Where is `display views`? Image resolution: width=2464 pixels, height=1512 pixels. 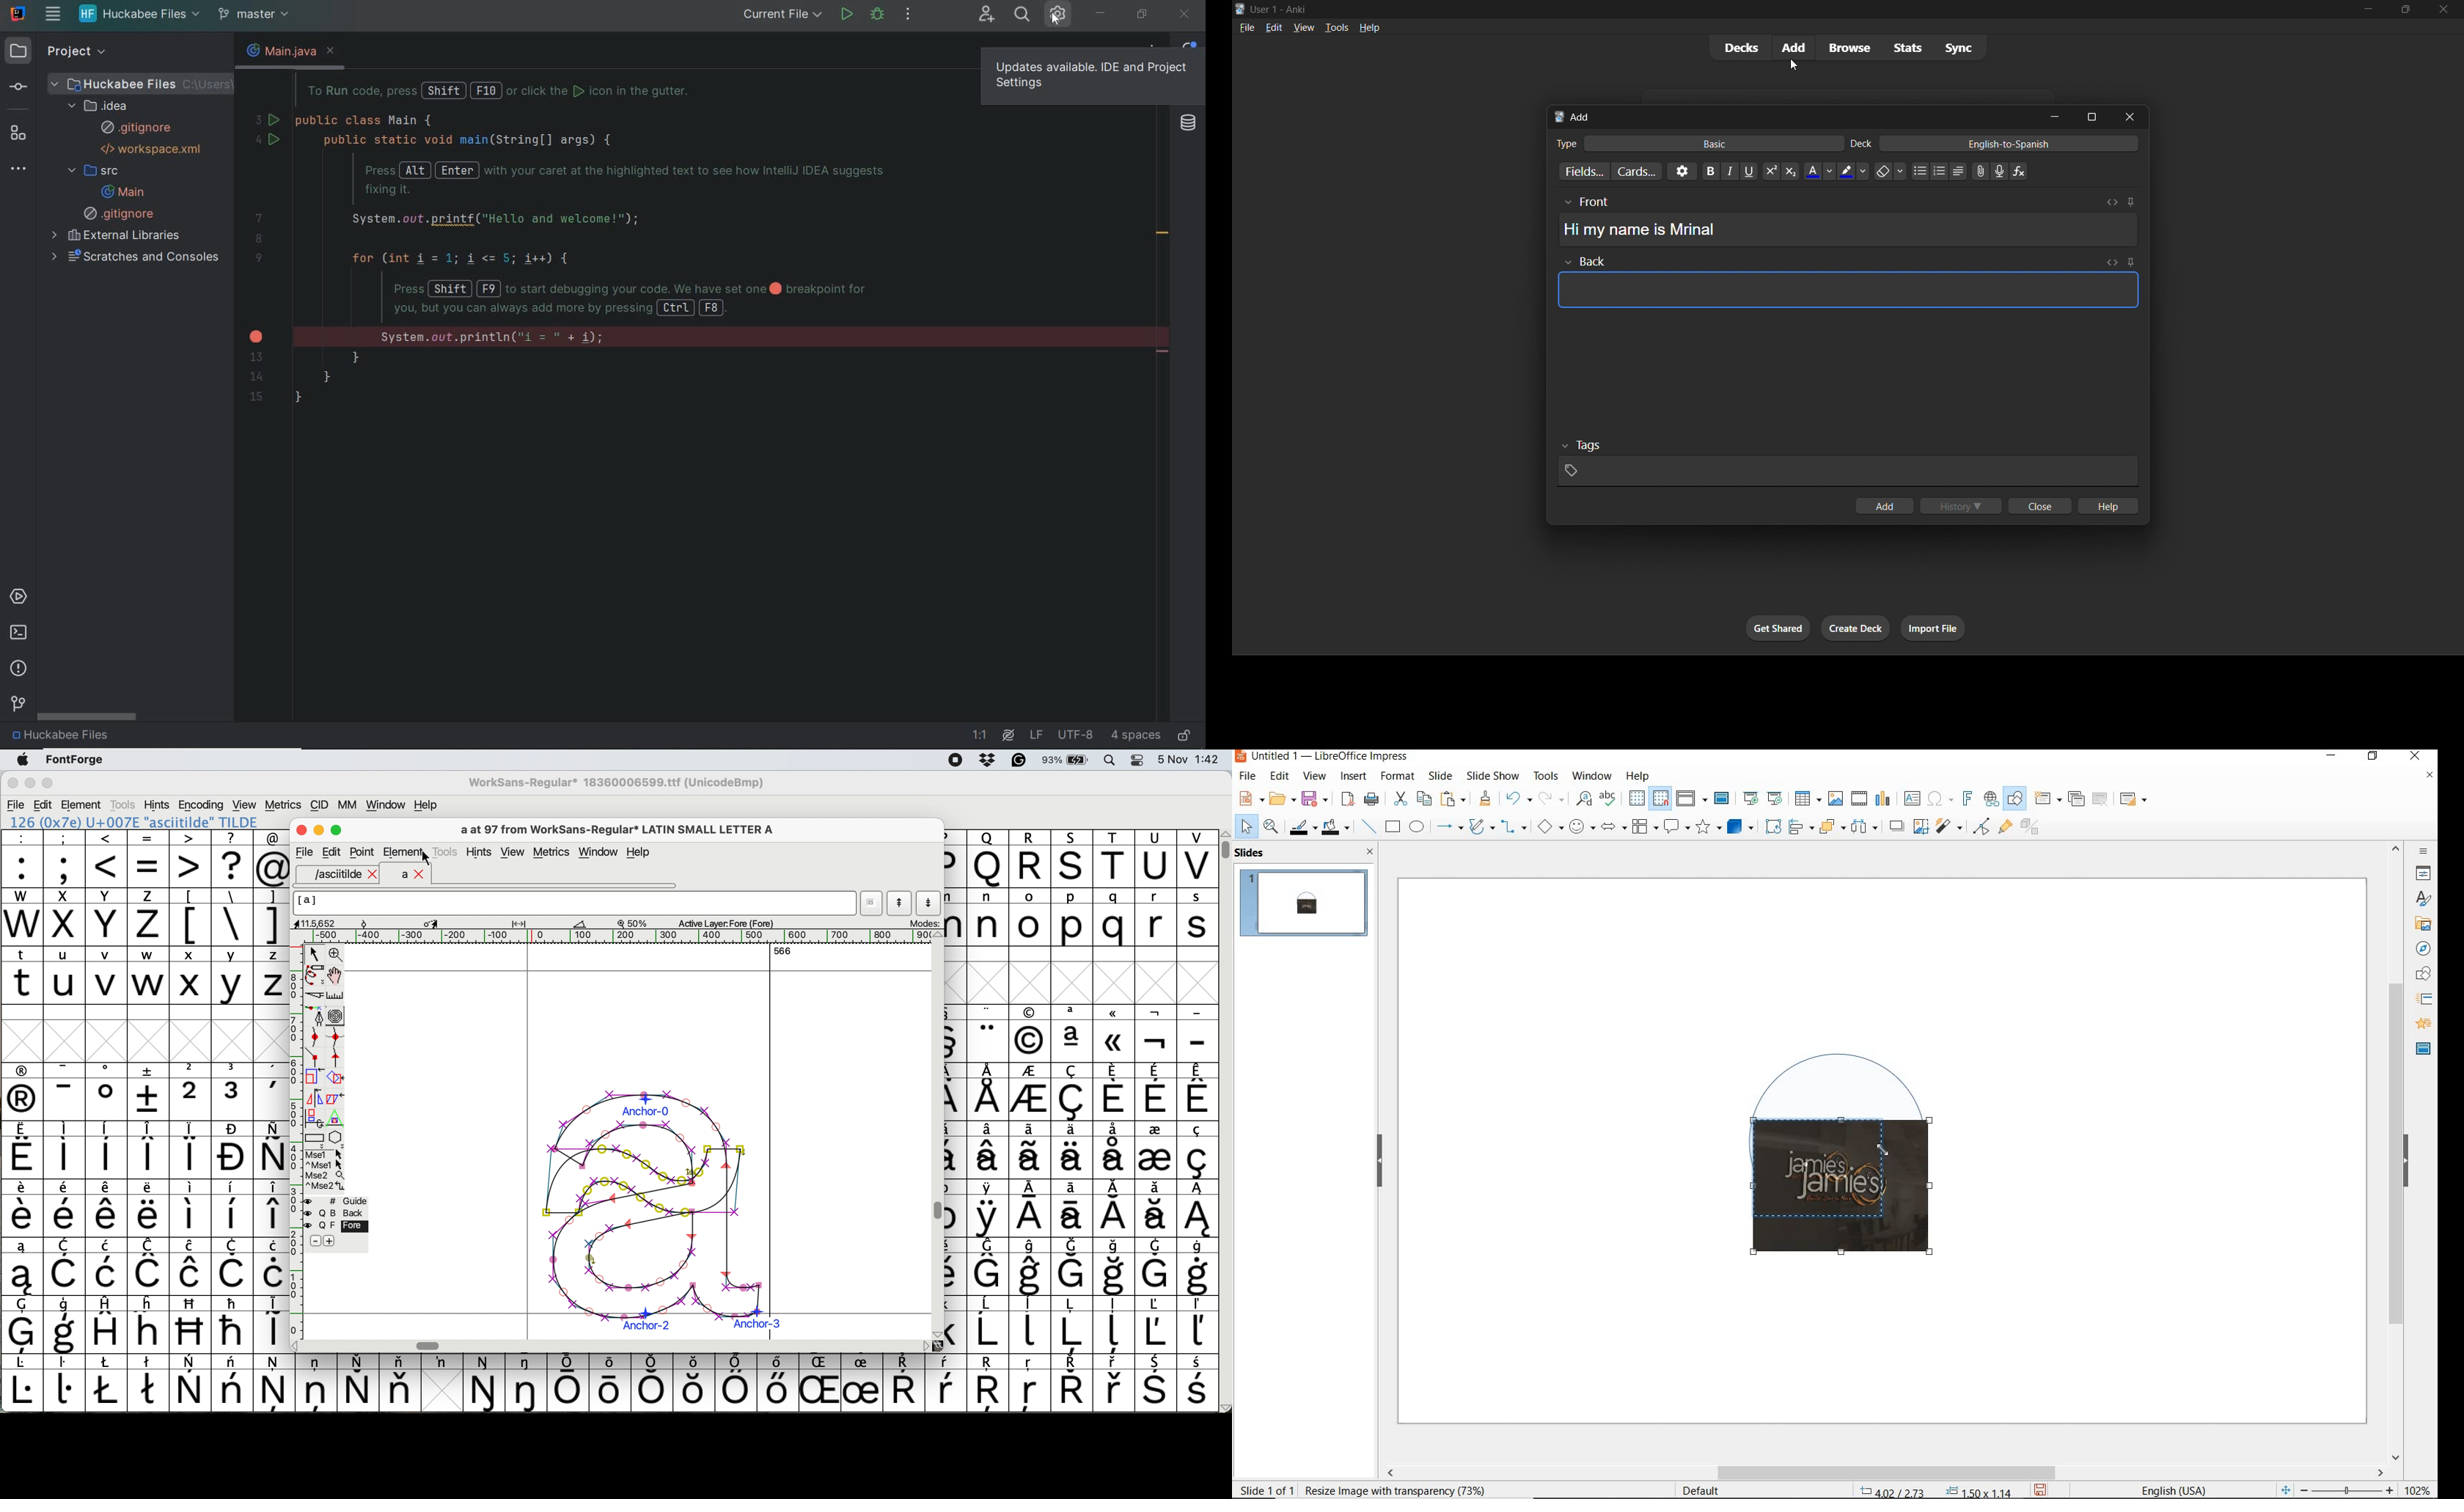 display views is located at coordinates (1692, 800).